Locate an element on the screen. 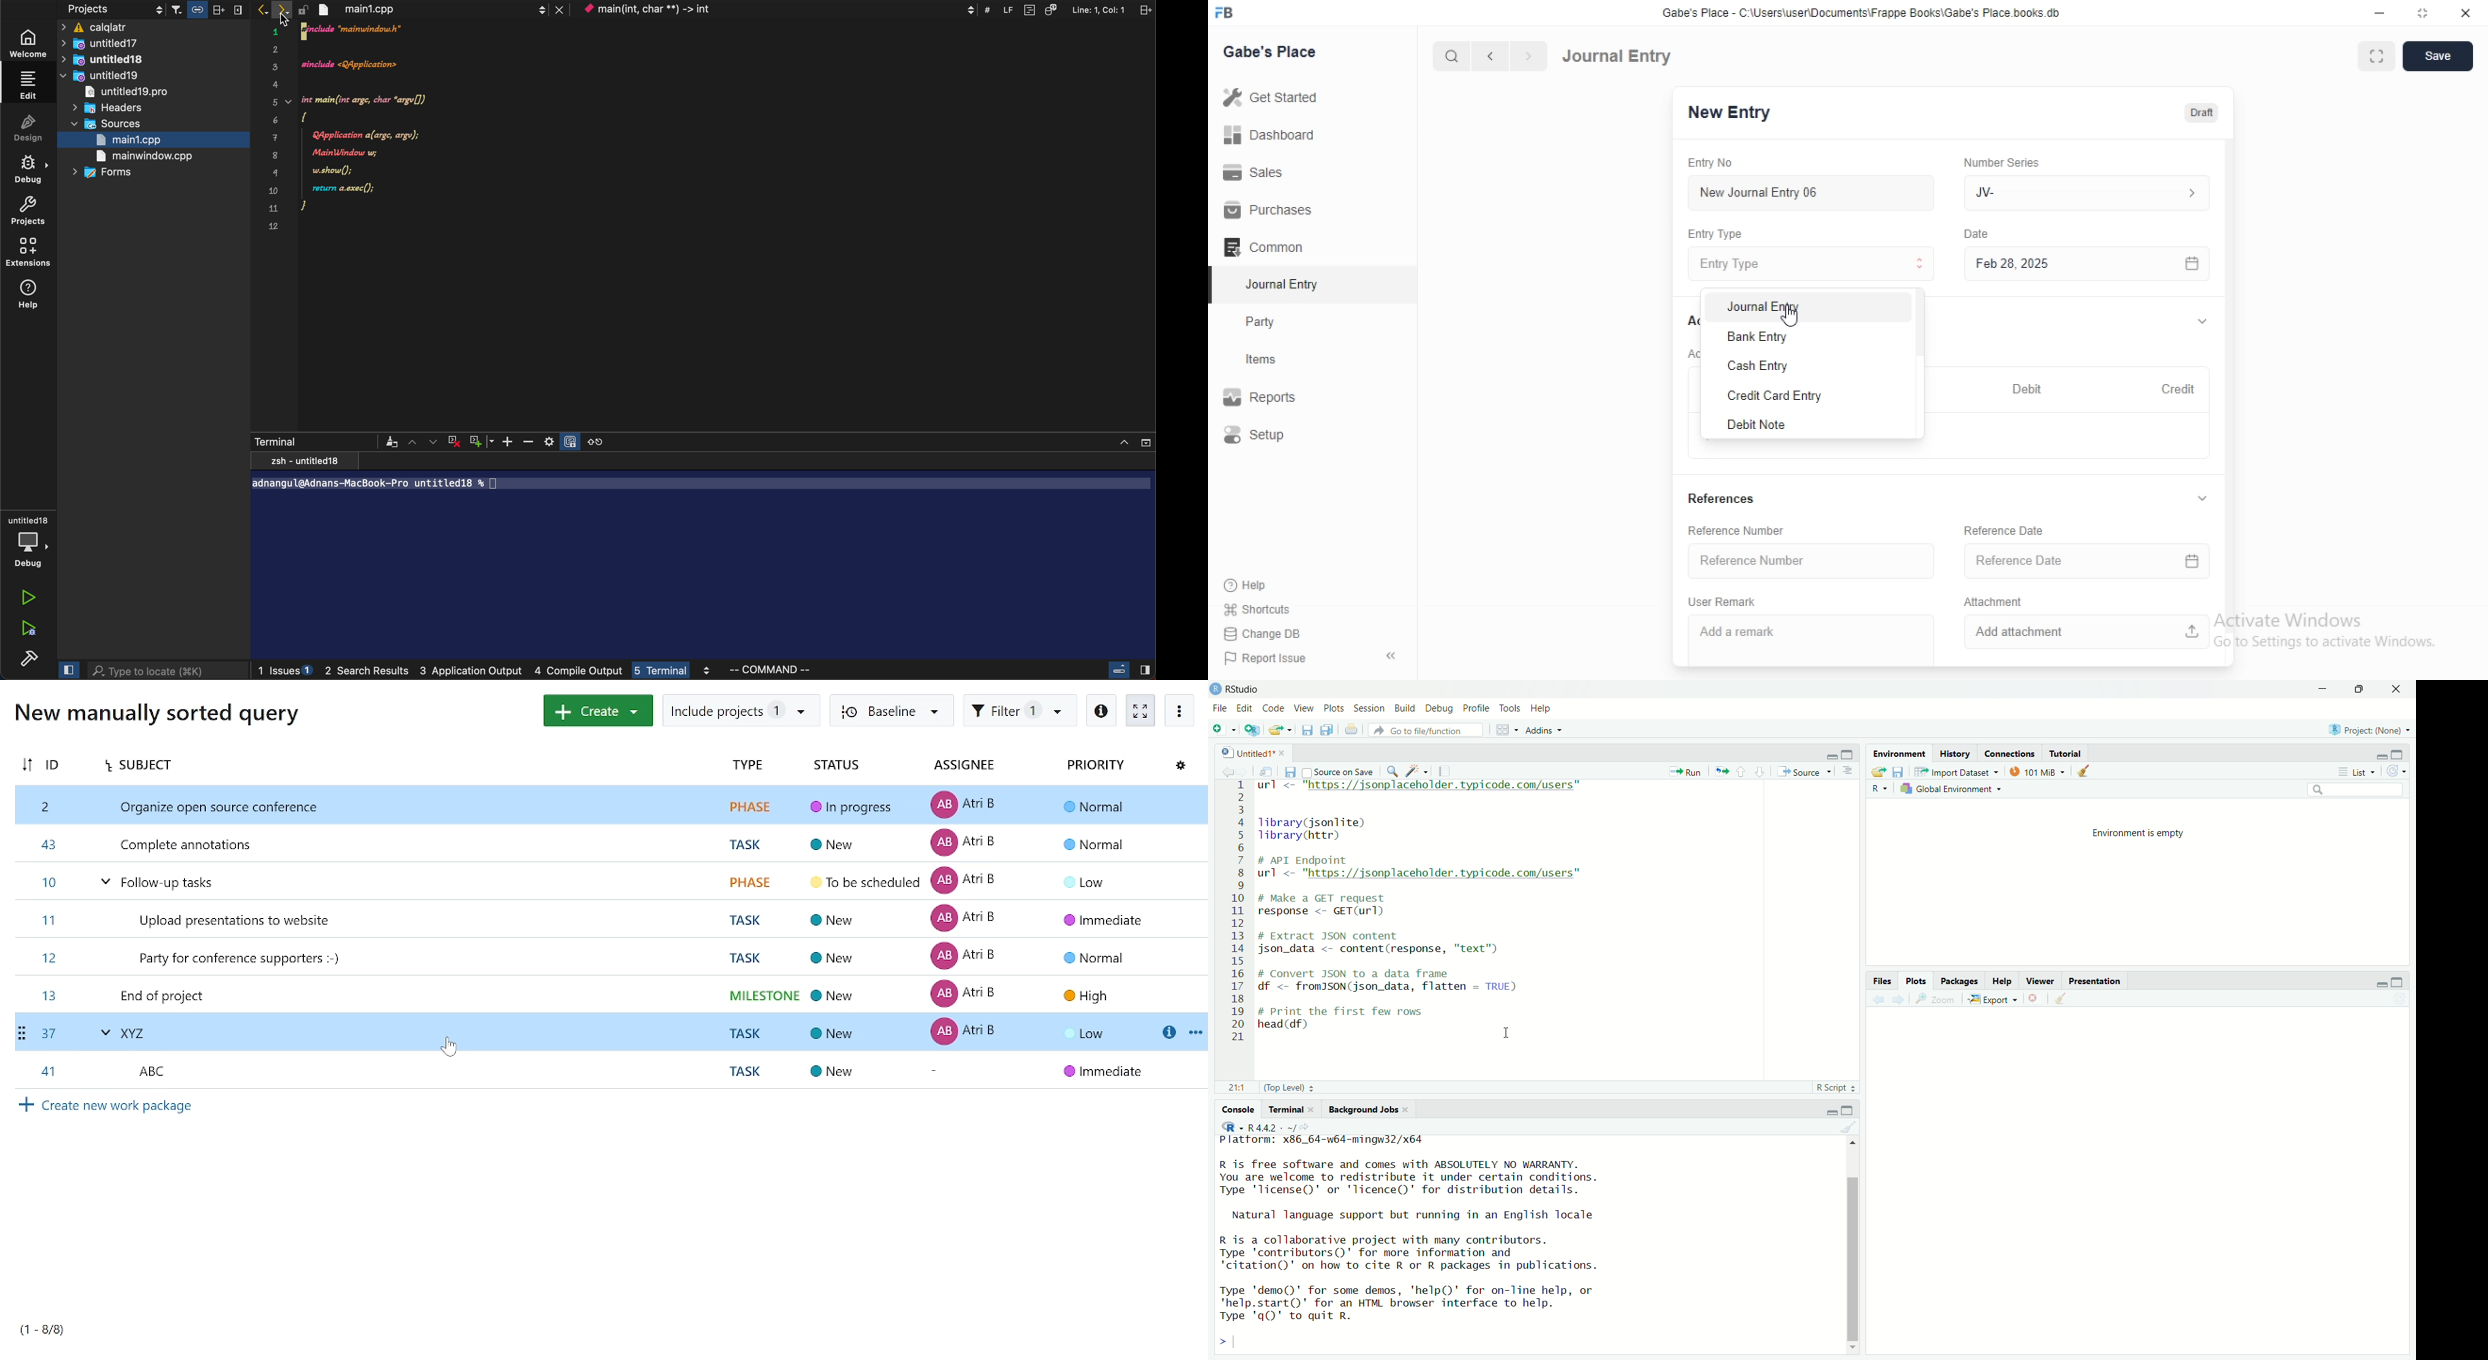 The width and height of the screenshot is (2492, 1372). Save is located at coordinates (1898, 772).